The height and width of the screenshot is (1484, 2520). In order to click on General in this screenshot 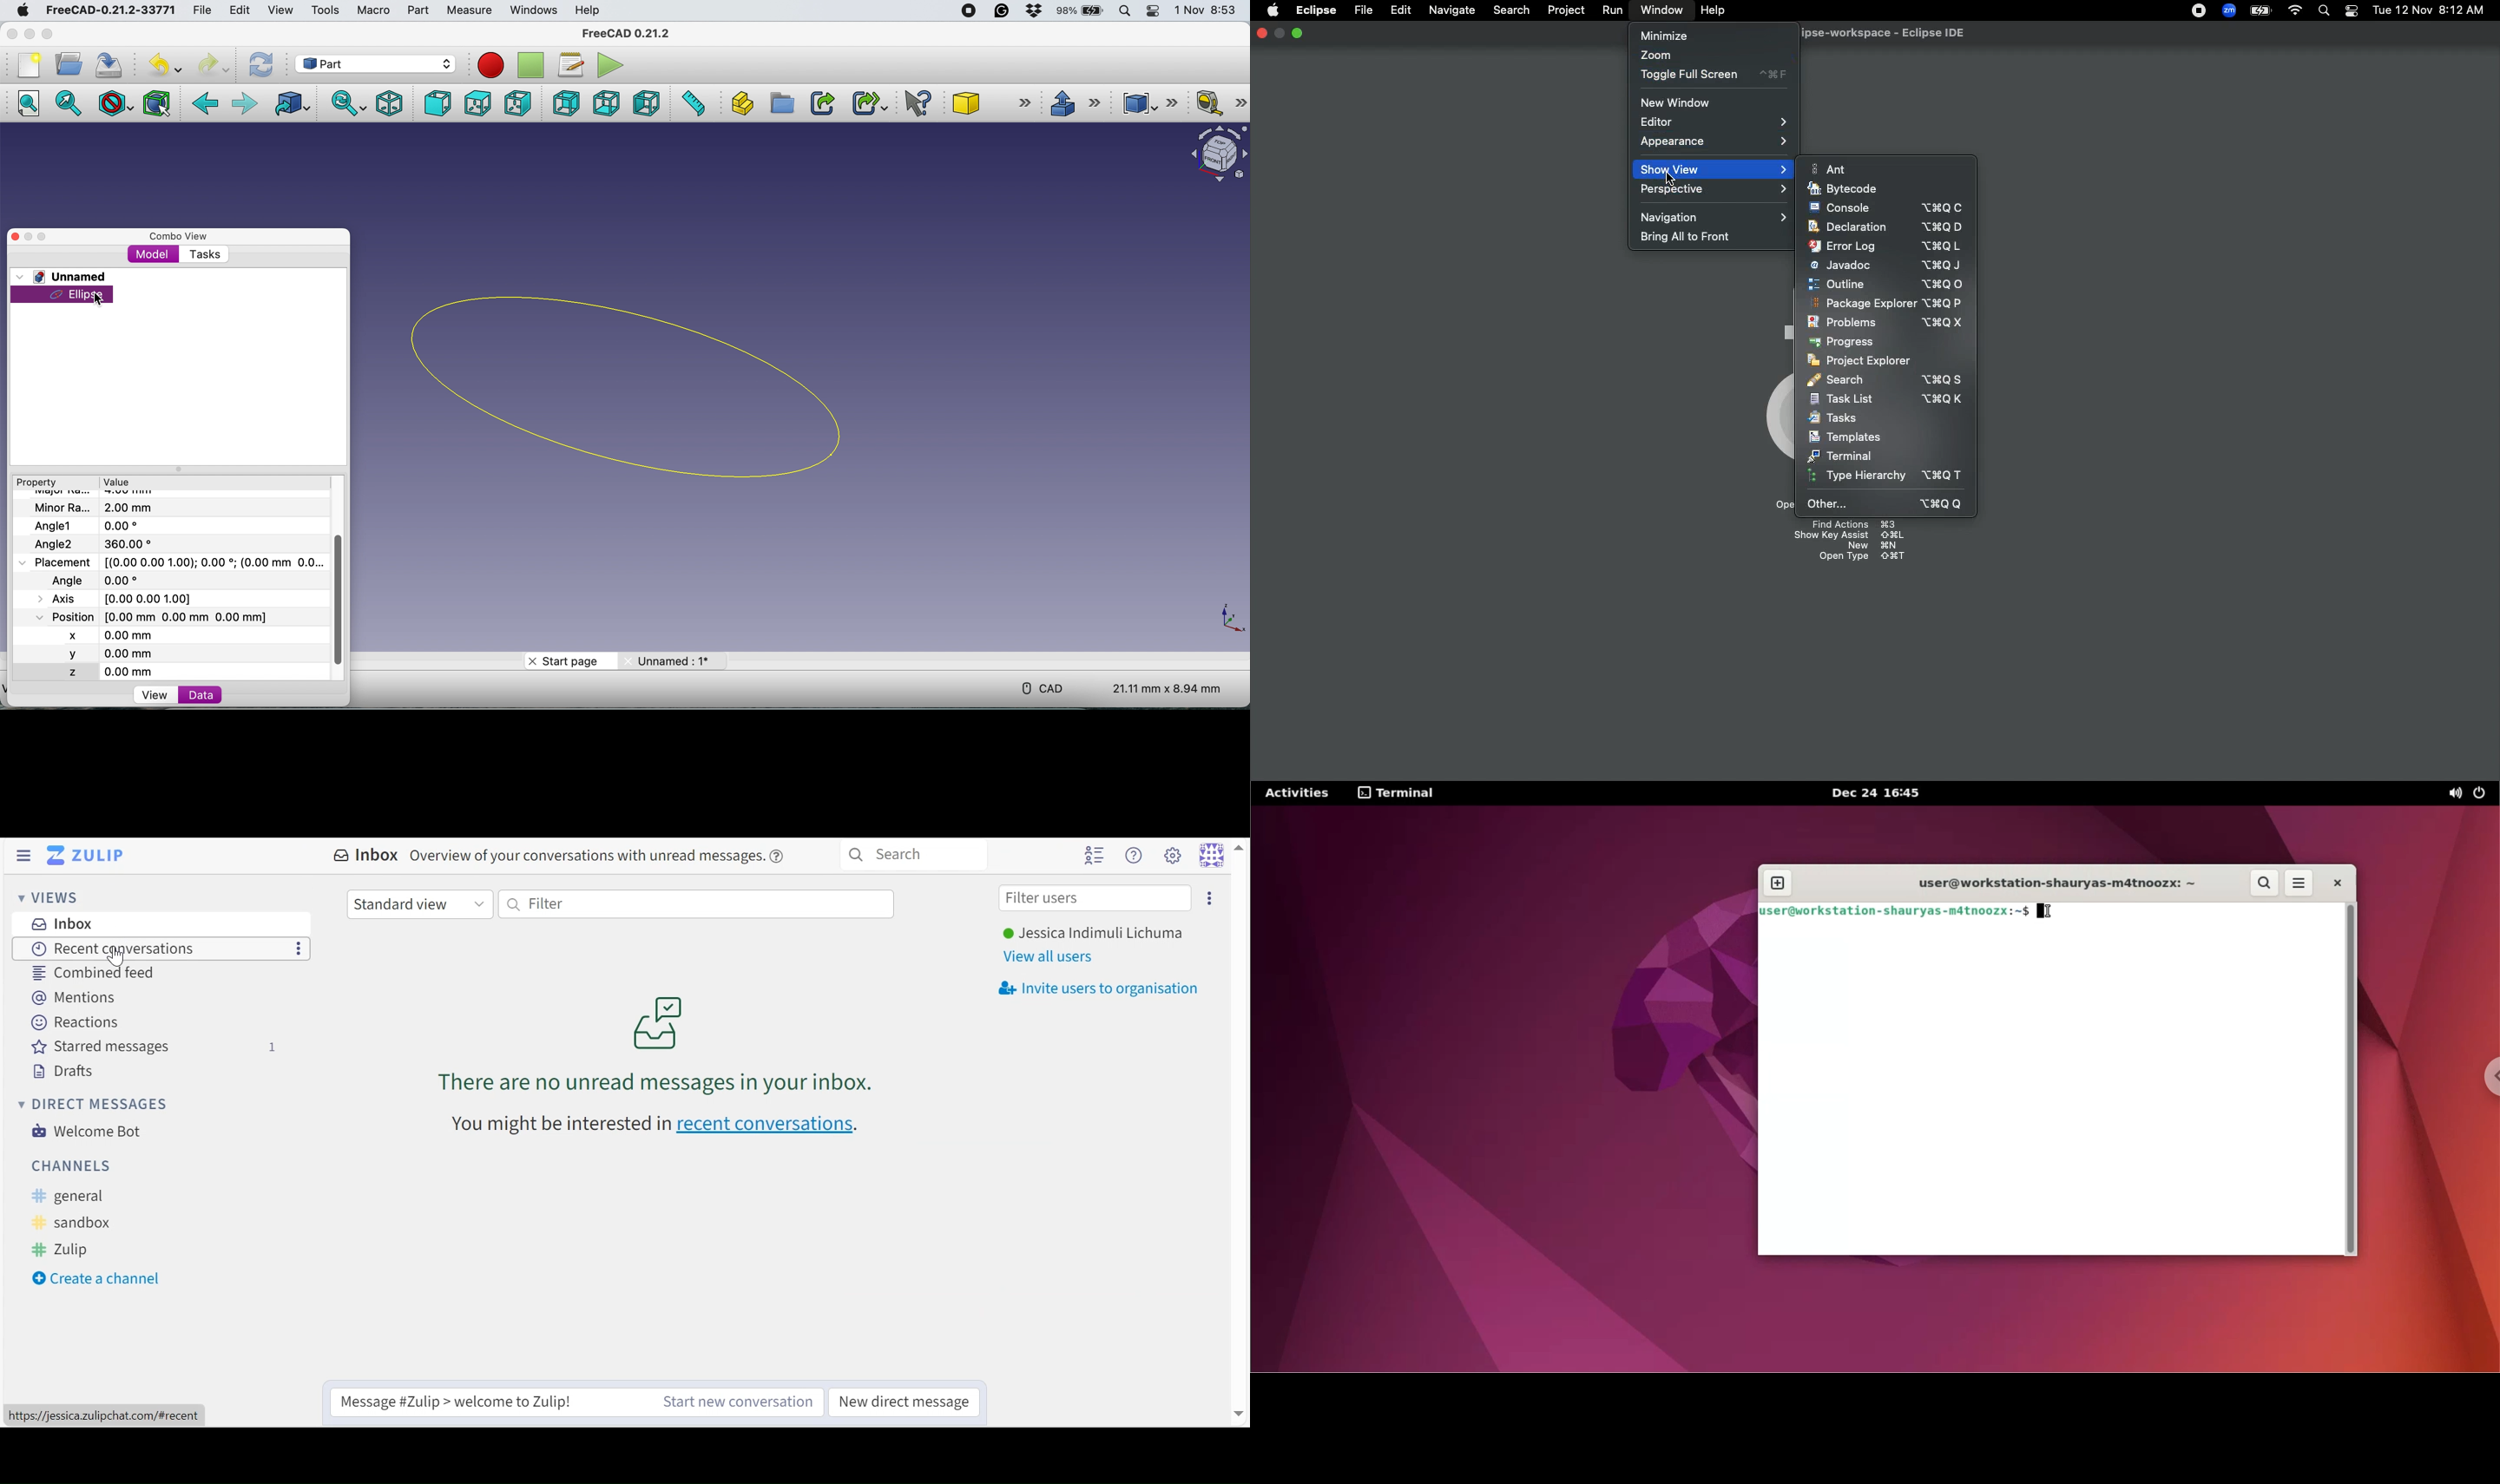, I will do `click(68, 1196)`.